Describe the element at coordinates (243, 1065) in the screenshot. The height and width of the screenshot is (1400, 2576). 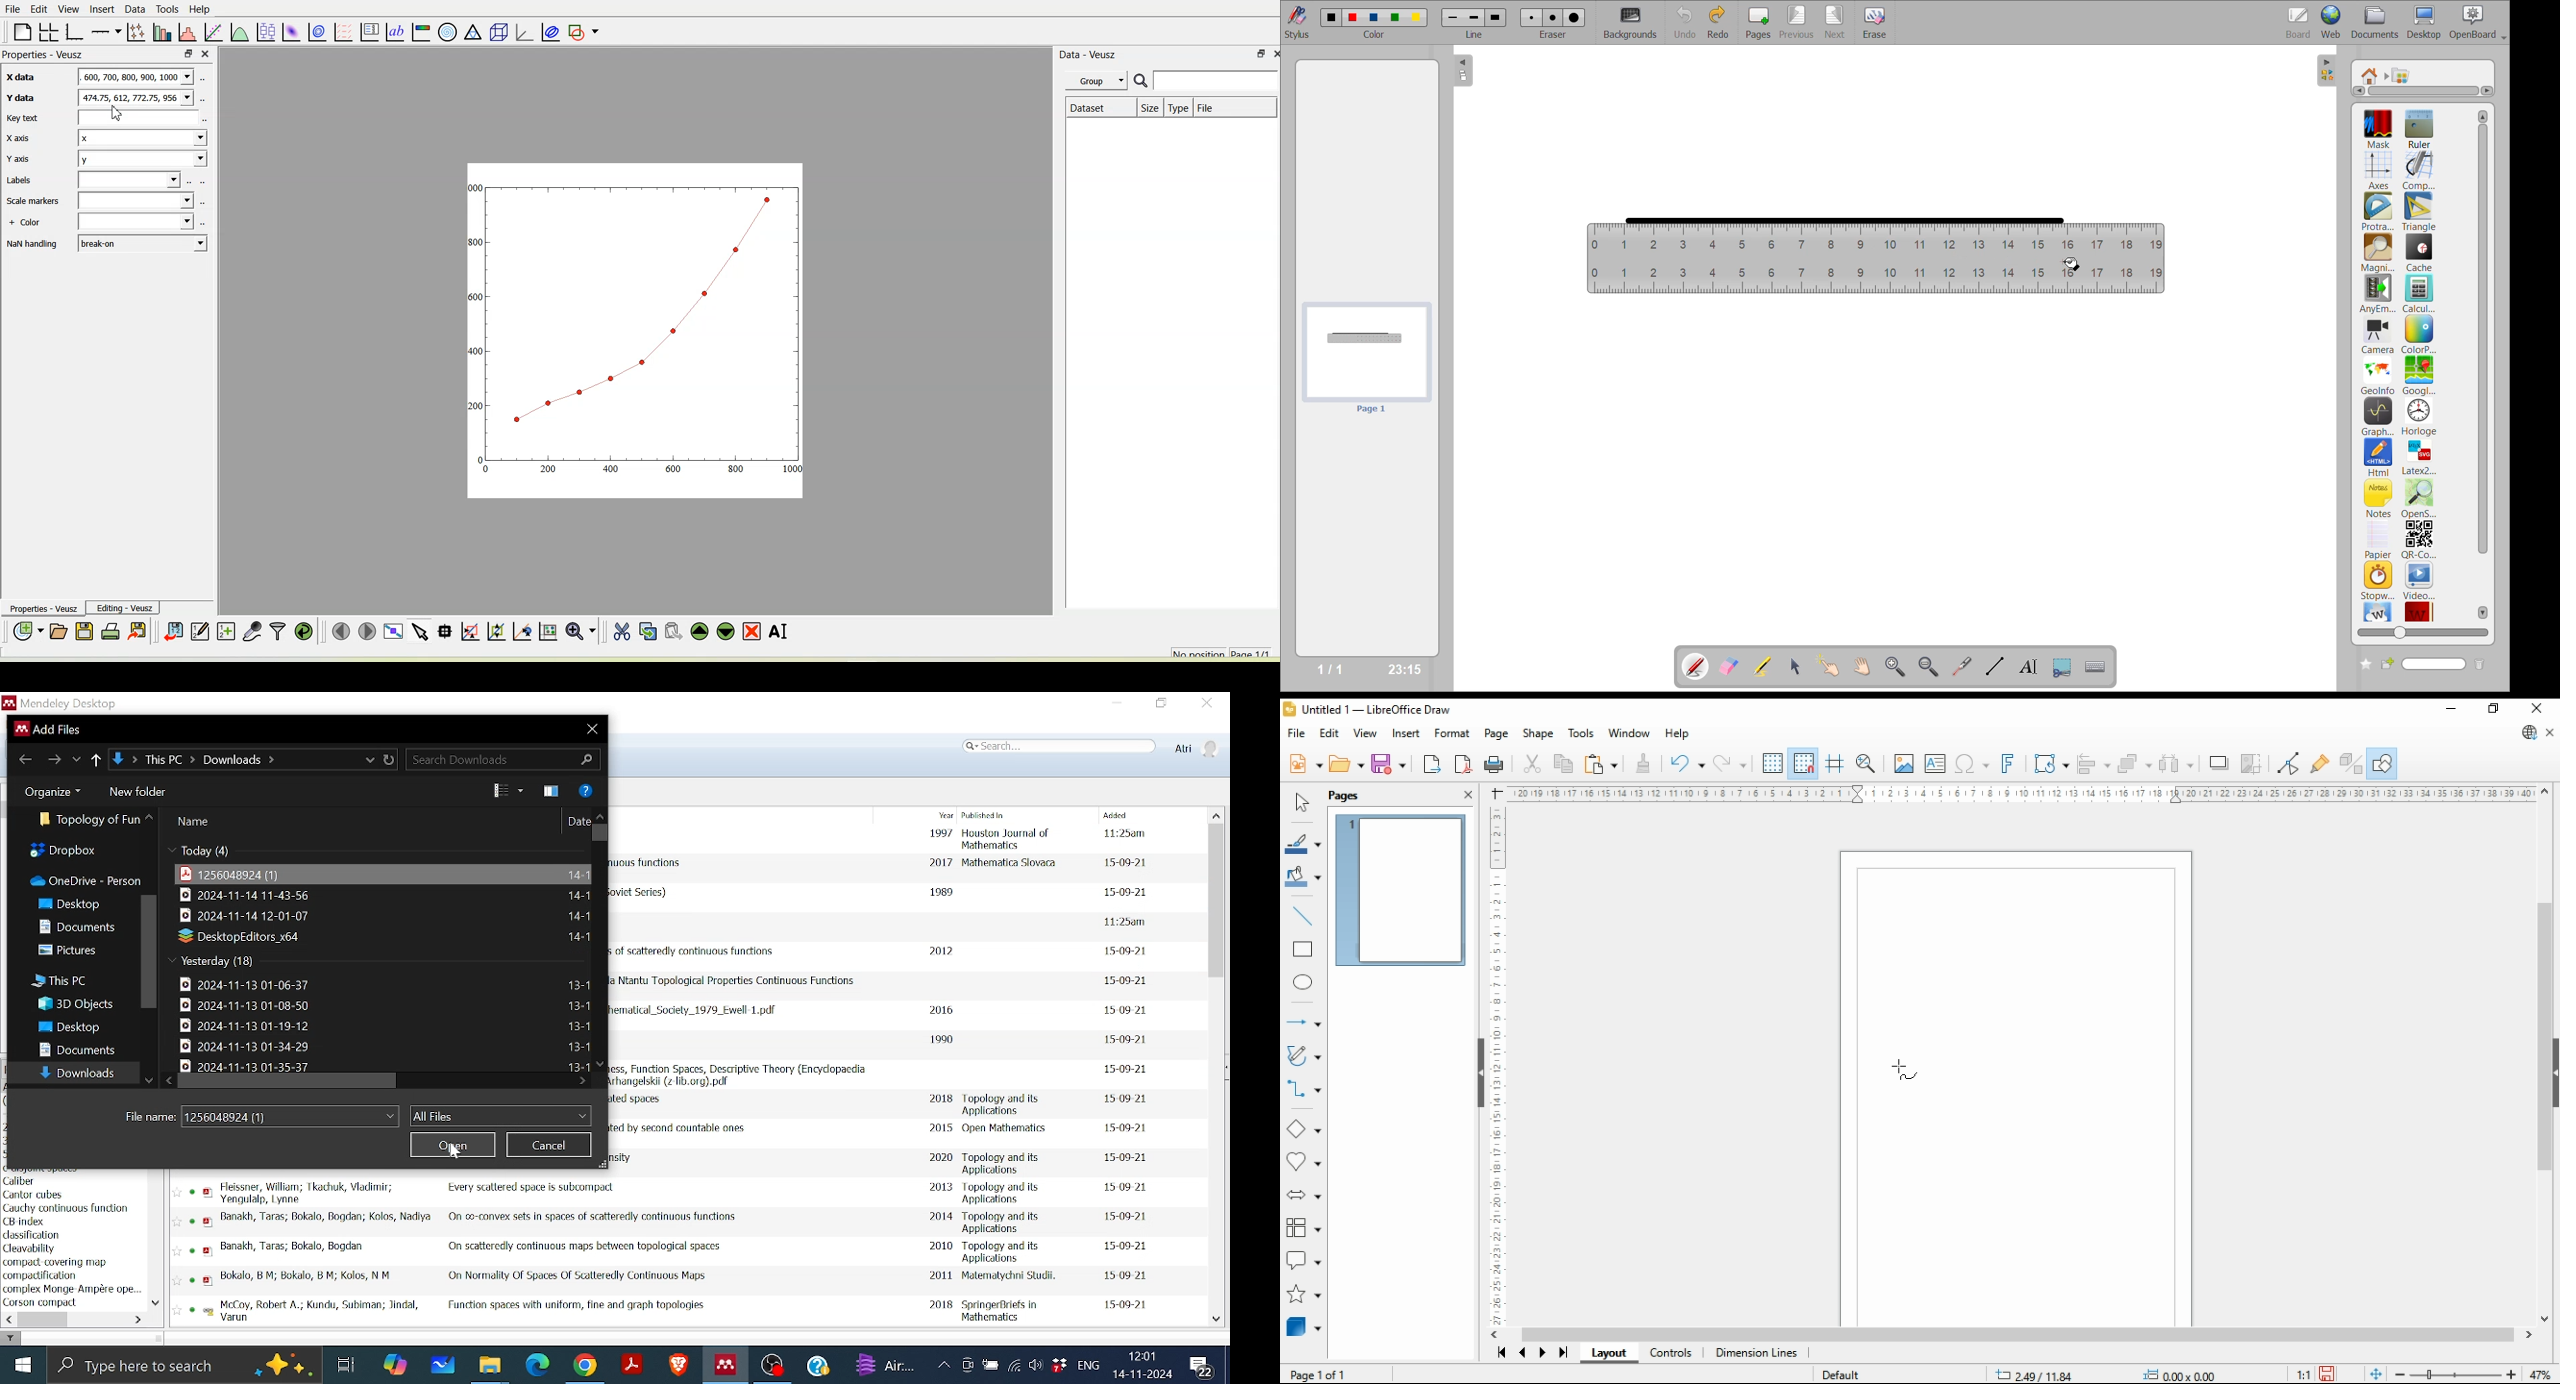
I see `File` at that location.